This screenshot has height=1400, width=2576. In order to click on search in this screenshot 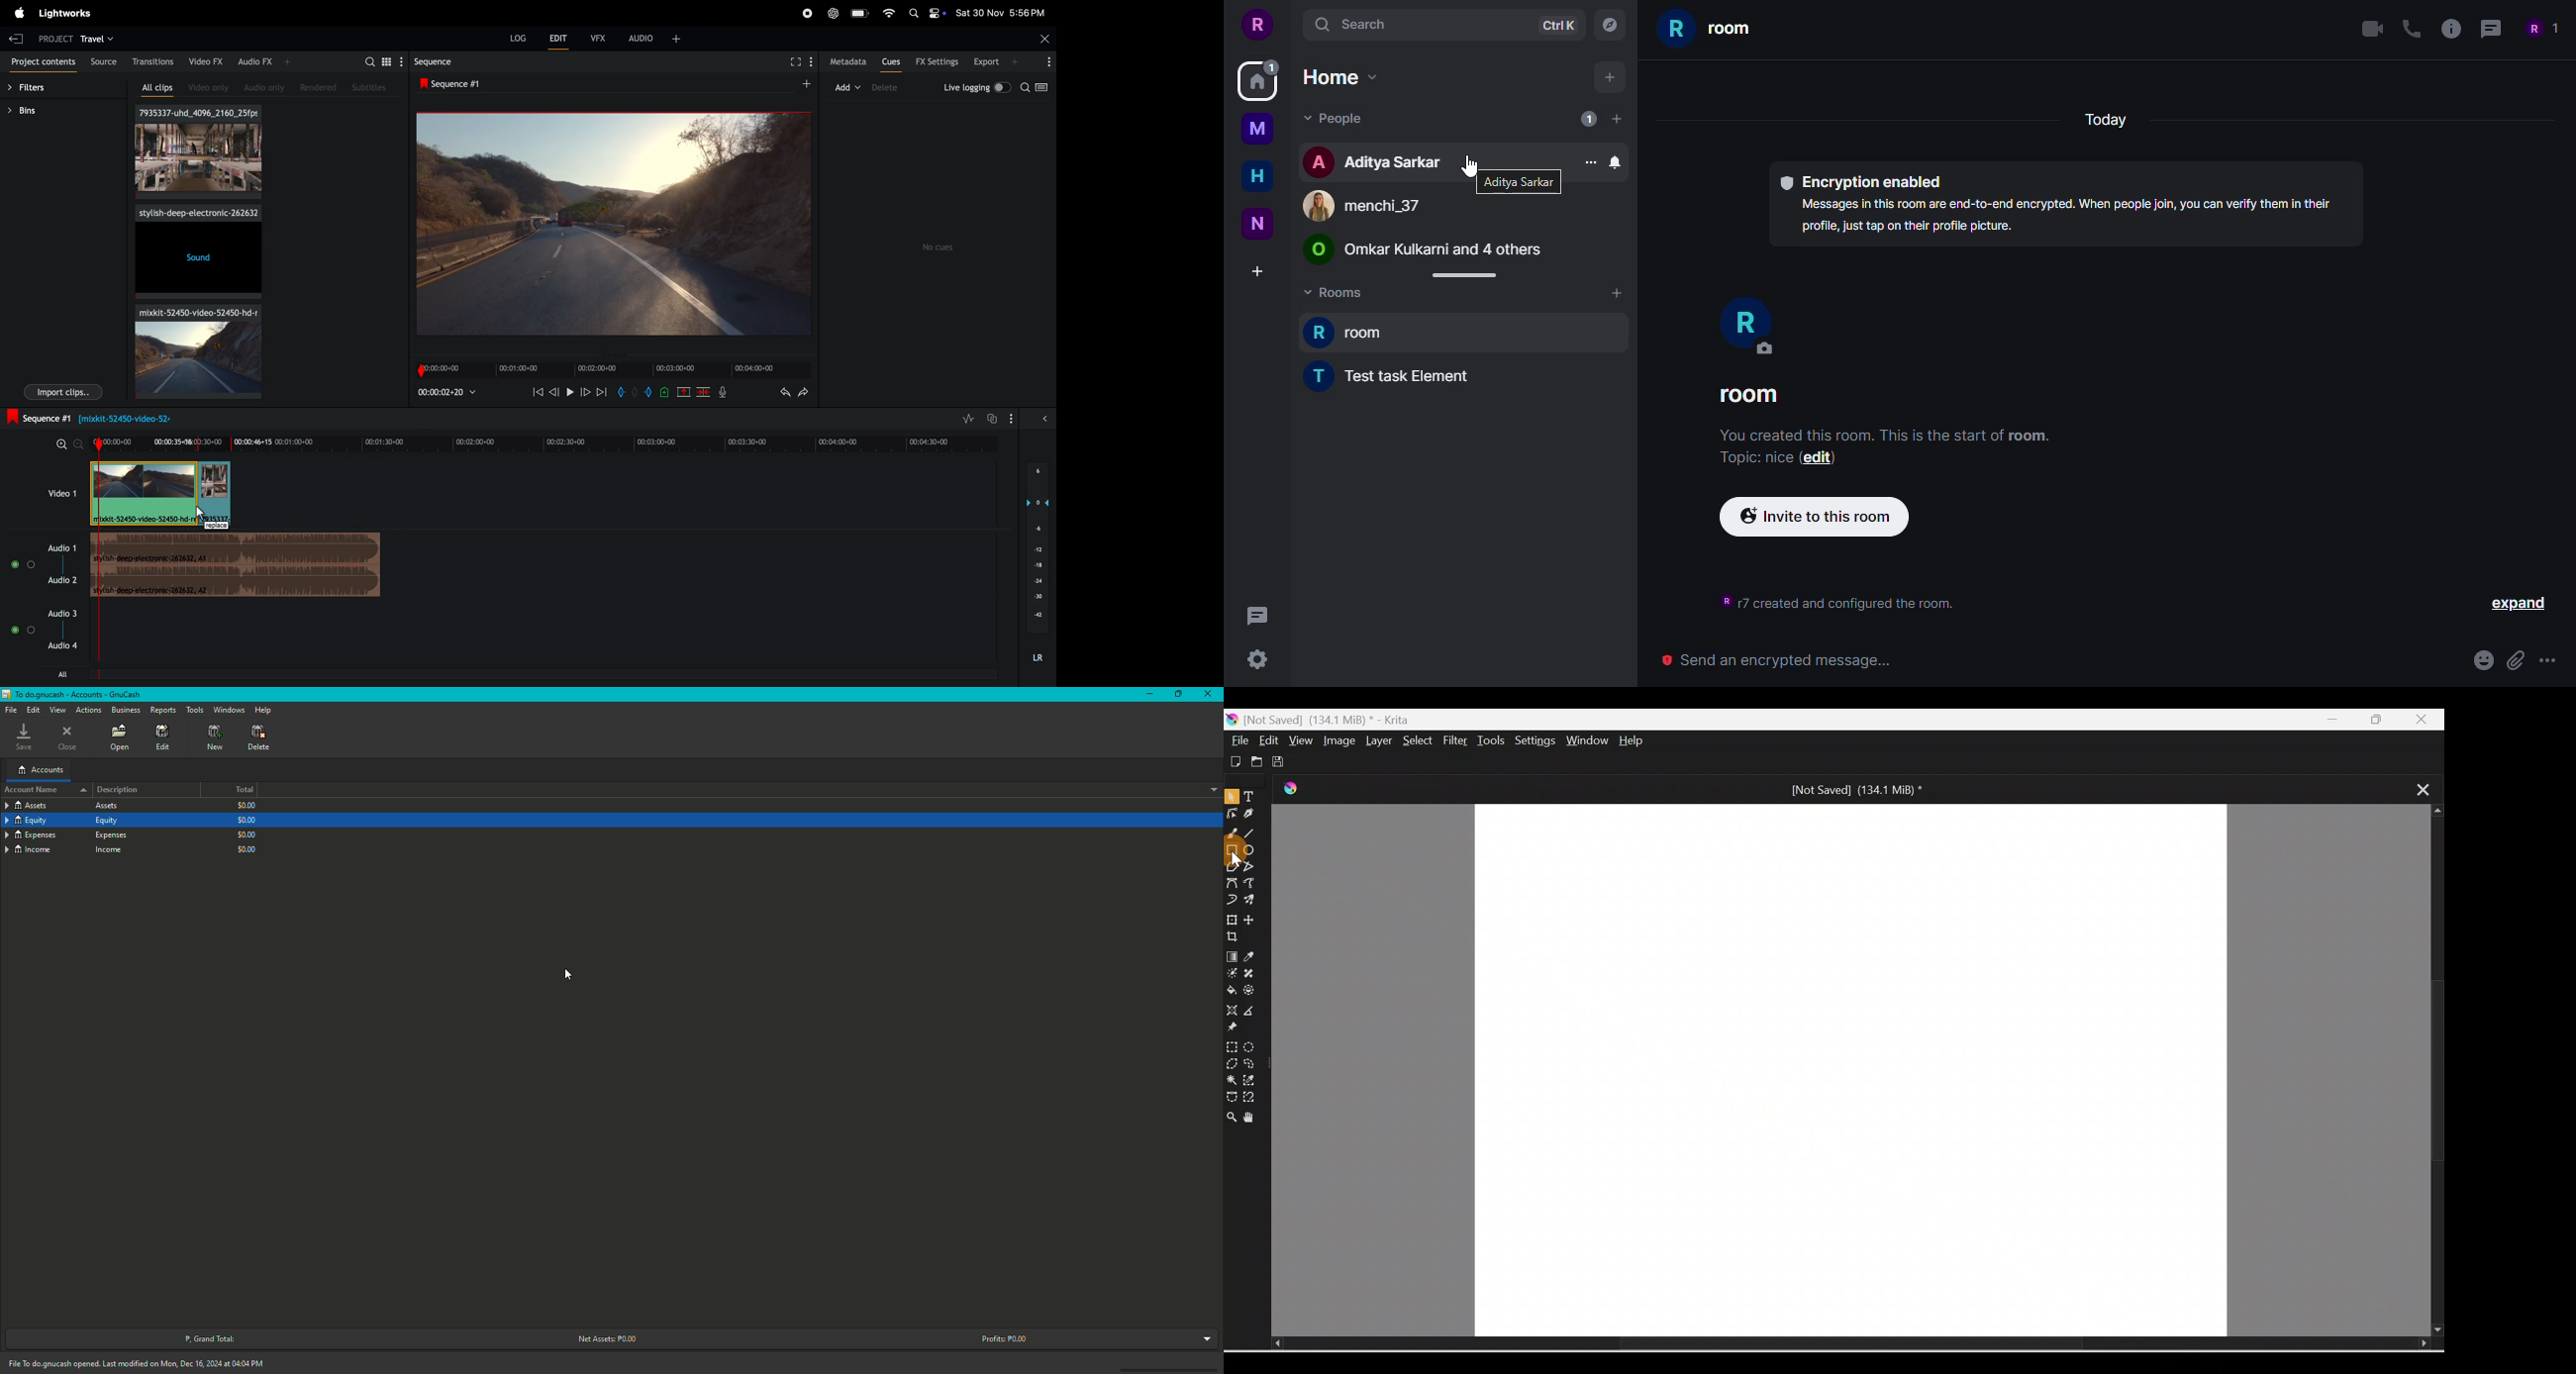, I will do `click(376, 61)`.